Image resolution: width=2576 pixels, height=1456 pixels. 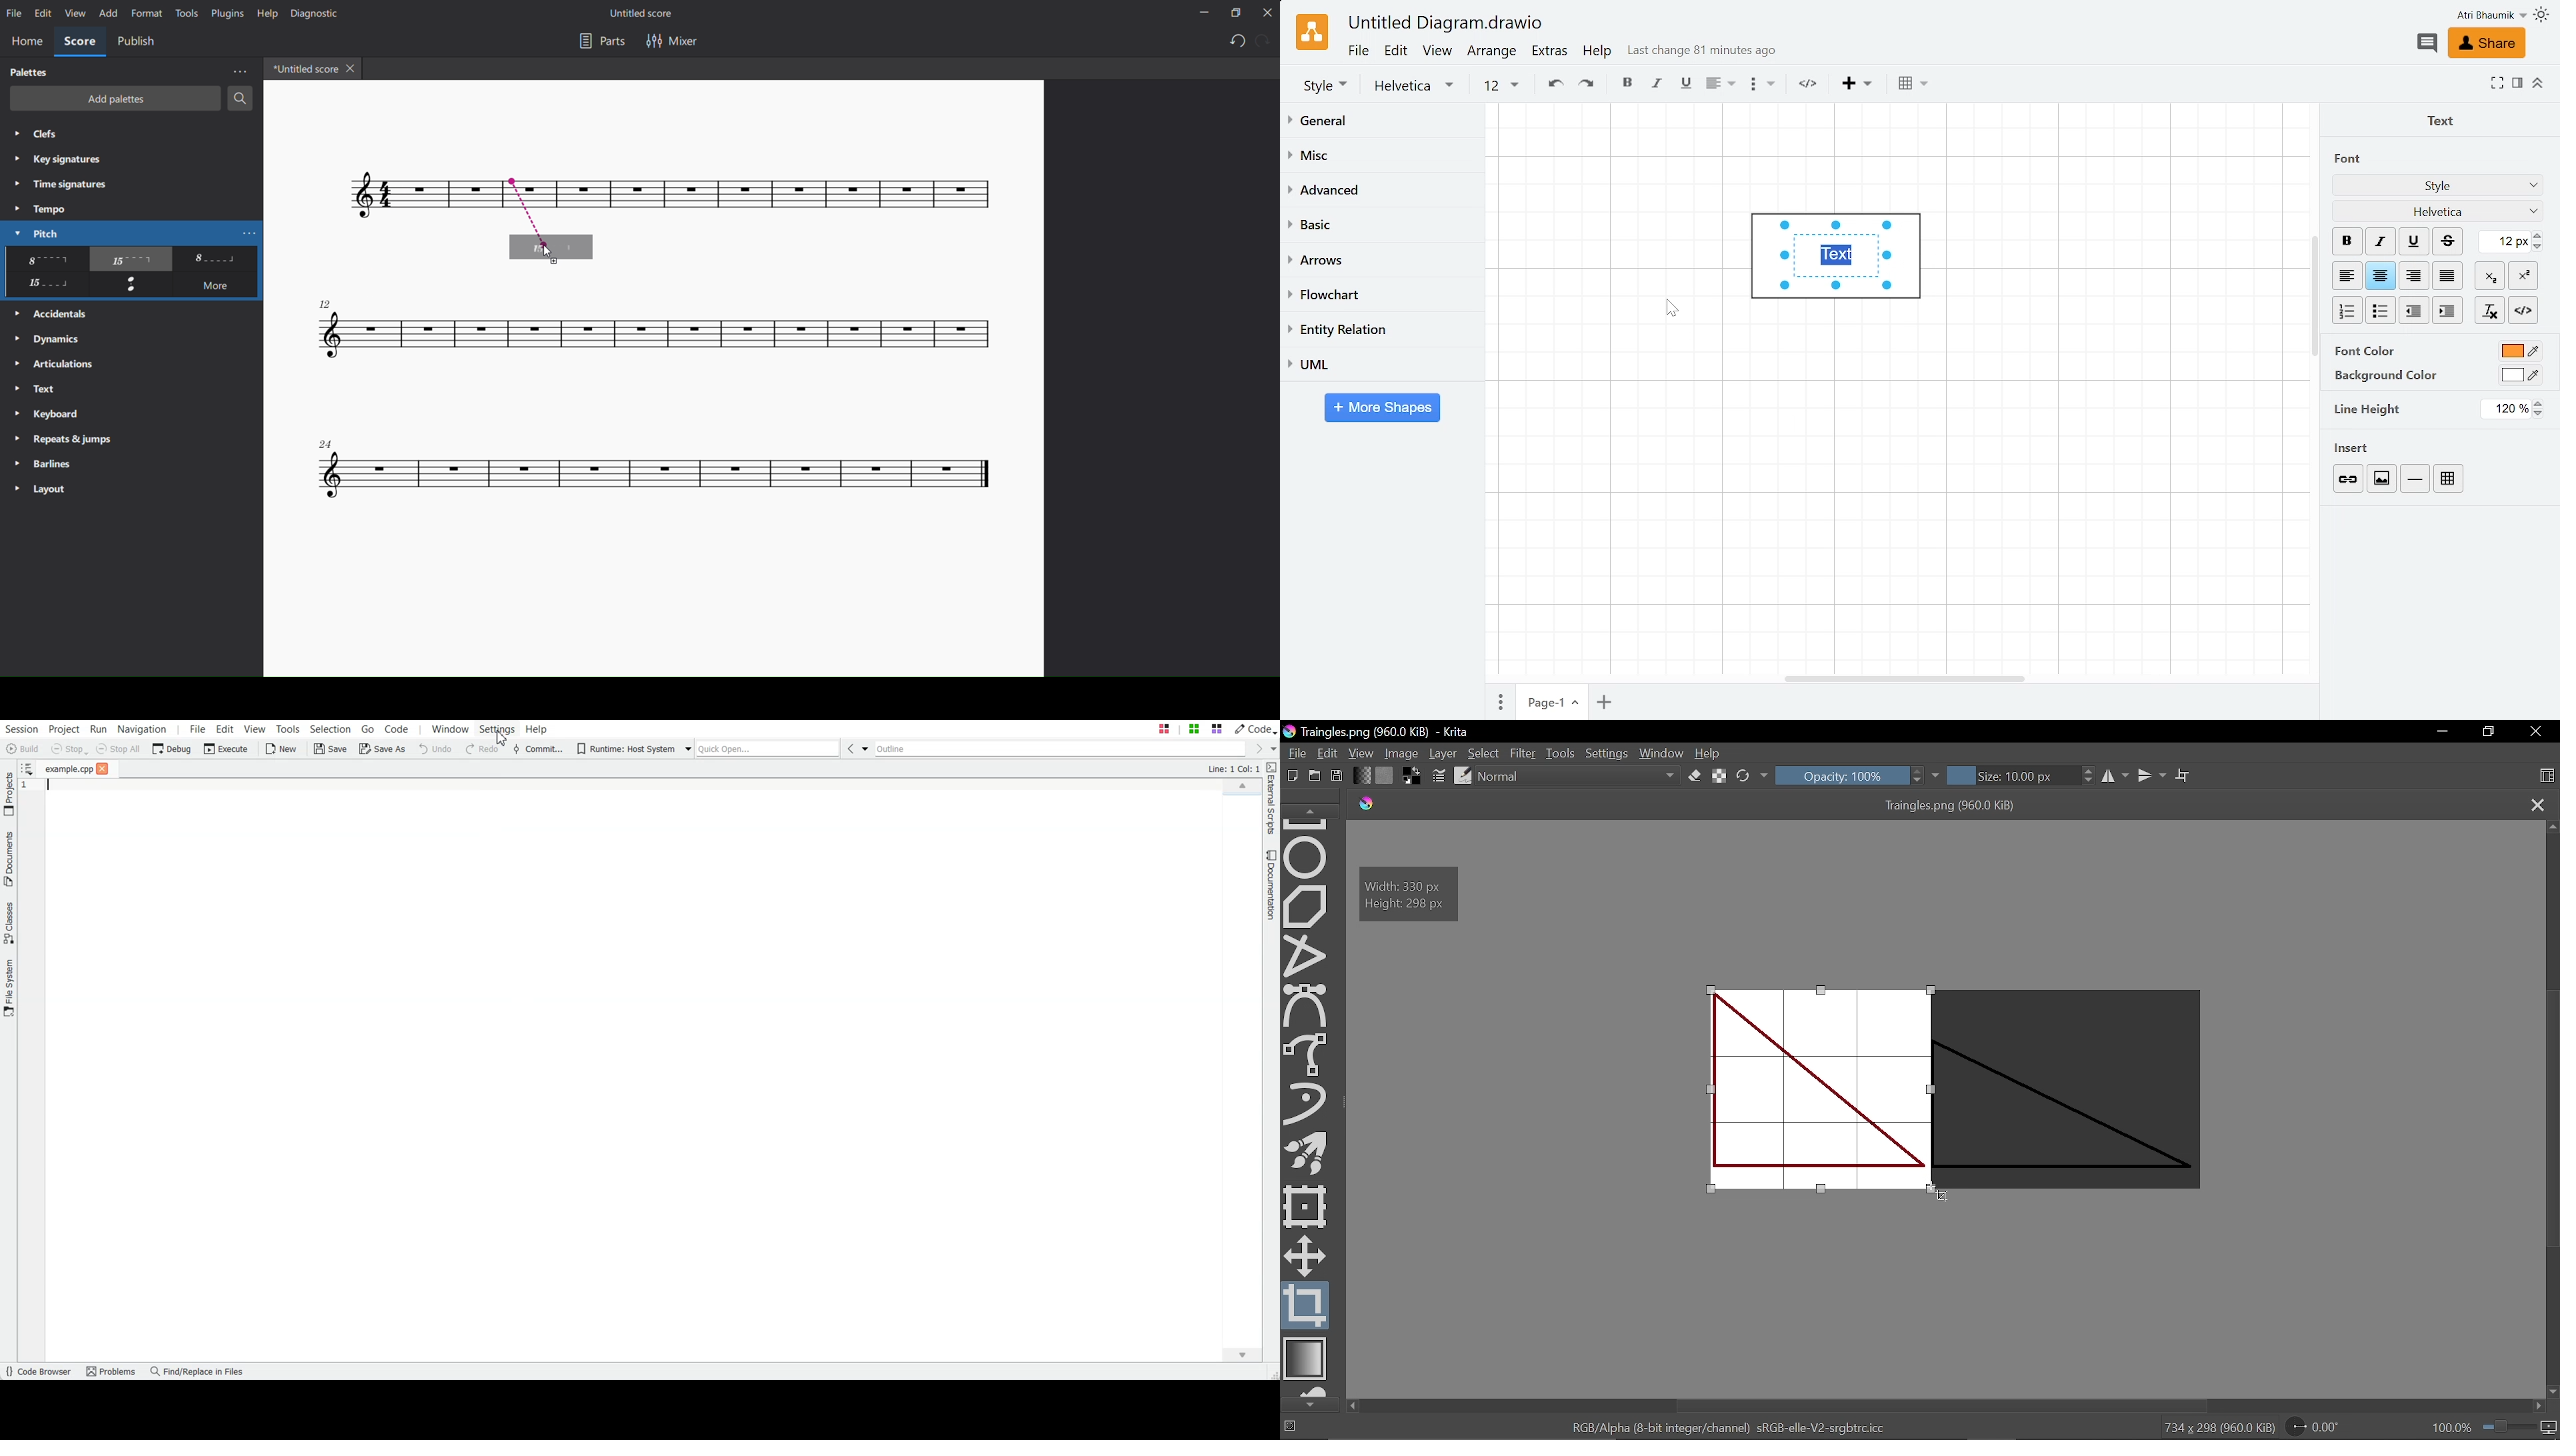 What do you see at coordinates (2523, 274) in the screenshot?
I see `Superscript` at bounding box center [2523, 274].